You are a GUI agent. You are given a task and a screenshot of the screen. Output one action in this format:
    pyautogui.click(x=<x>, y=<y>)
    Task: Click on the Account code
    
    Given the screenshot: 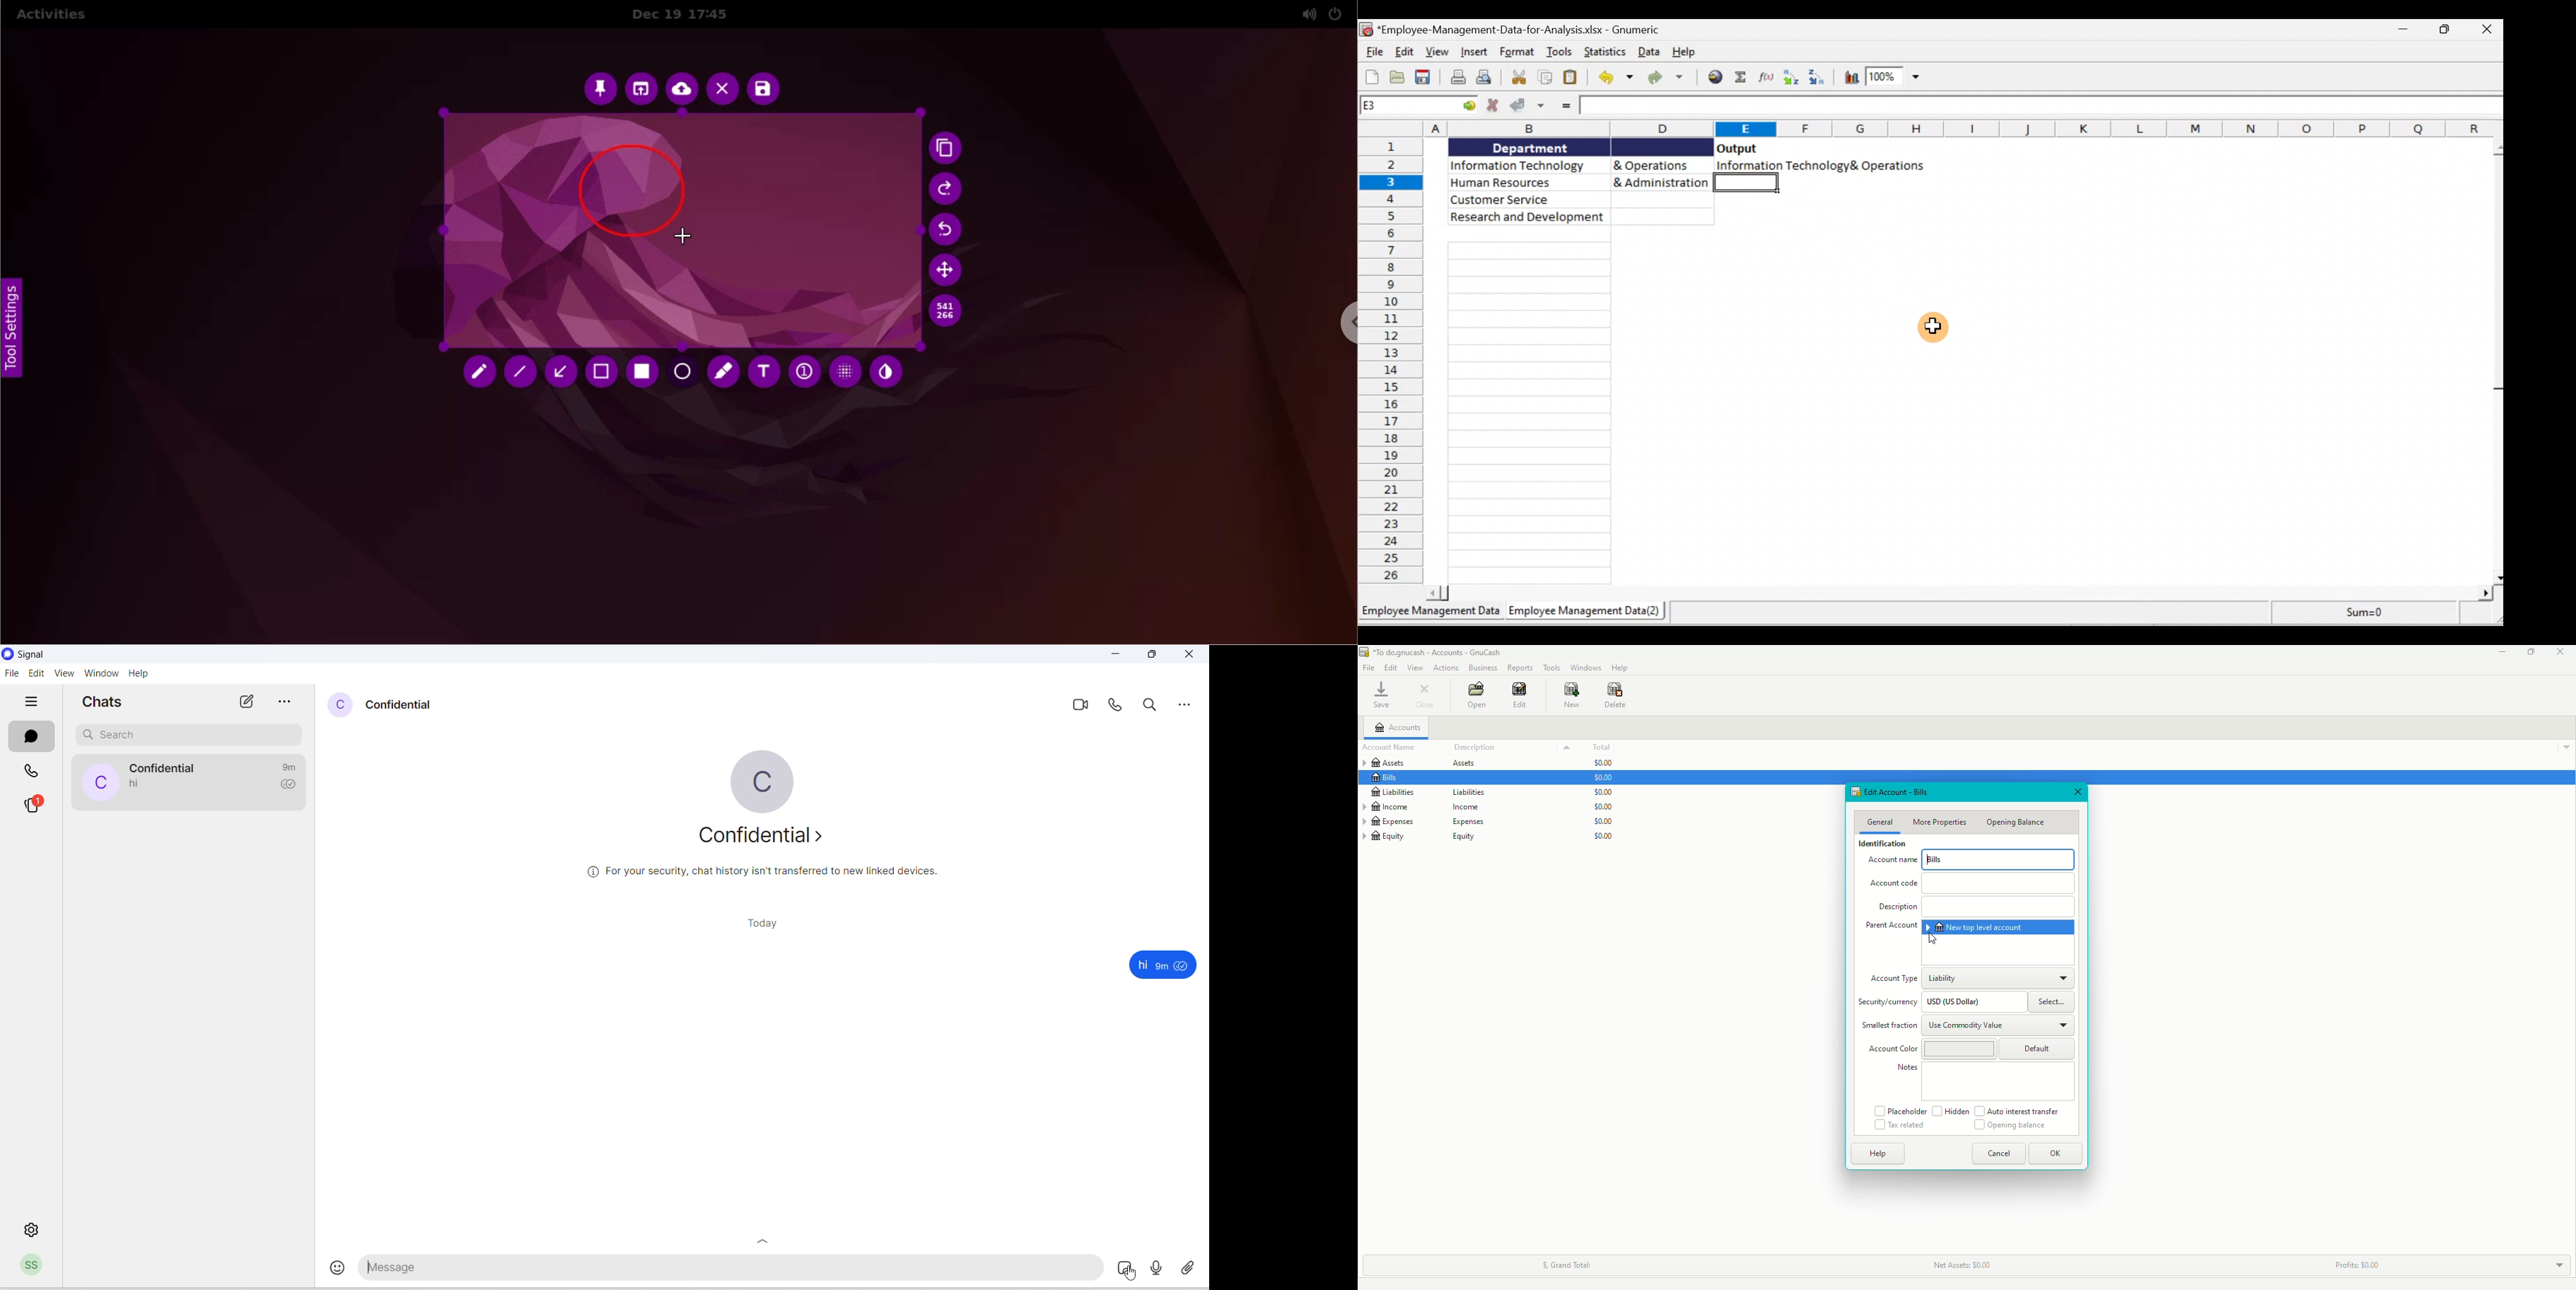 What is the action you would take?
    pyautogui.click(x=1971, y=883)
    